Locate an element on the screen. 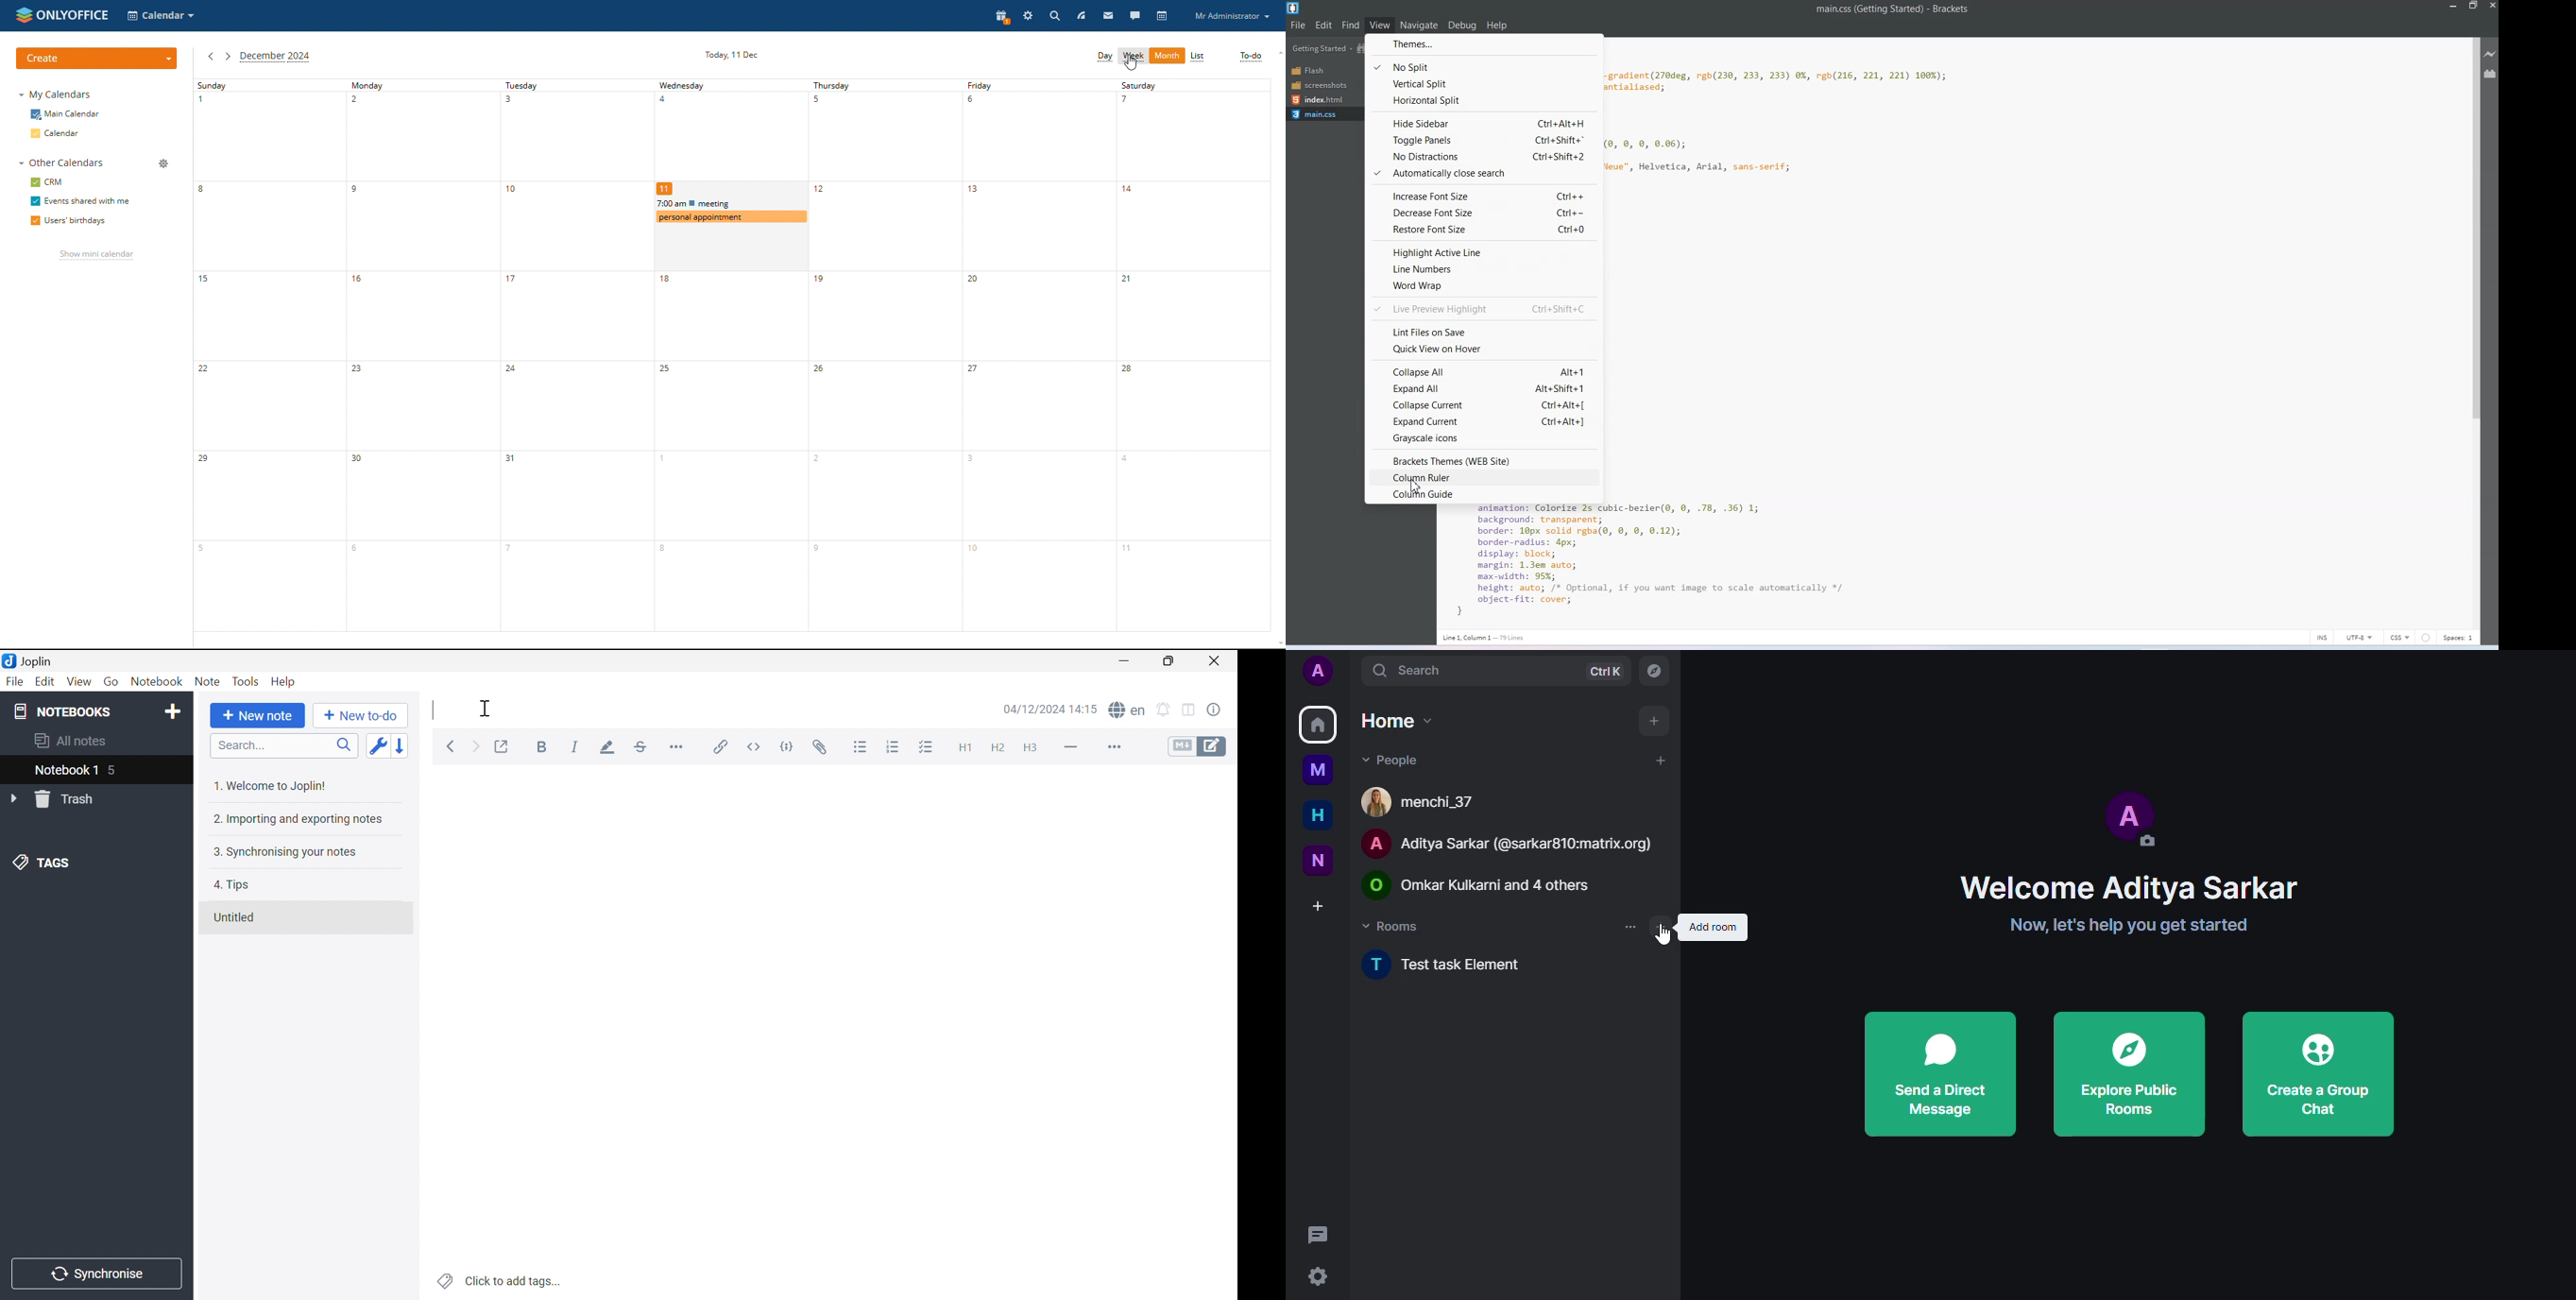 This screenshot has width=2576, height=1316. Italic is located at coordinates (575, 747).